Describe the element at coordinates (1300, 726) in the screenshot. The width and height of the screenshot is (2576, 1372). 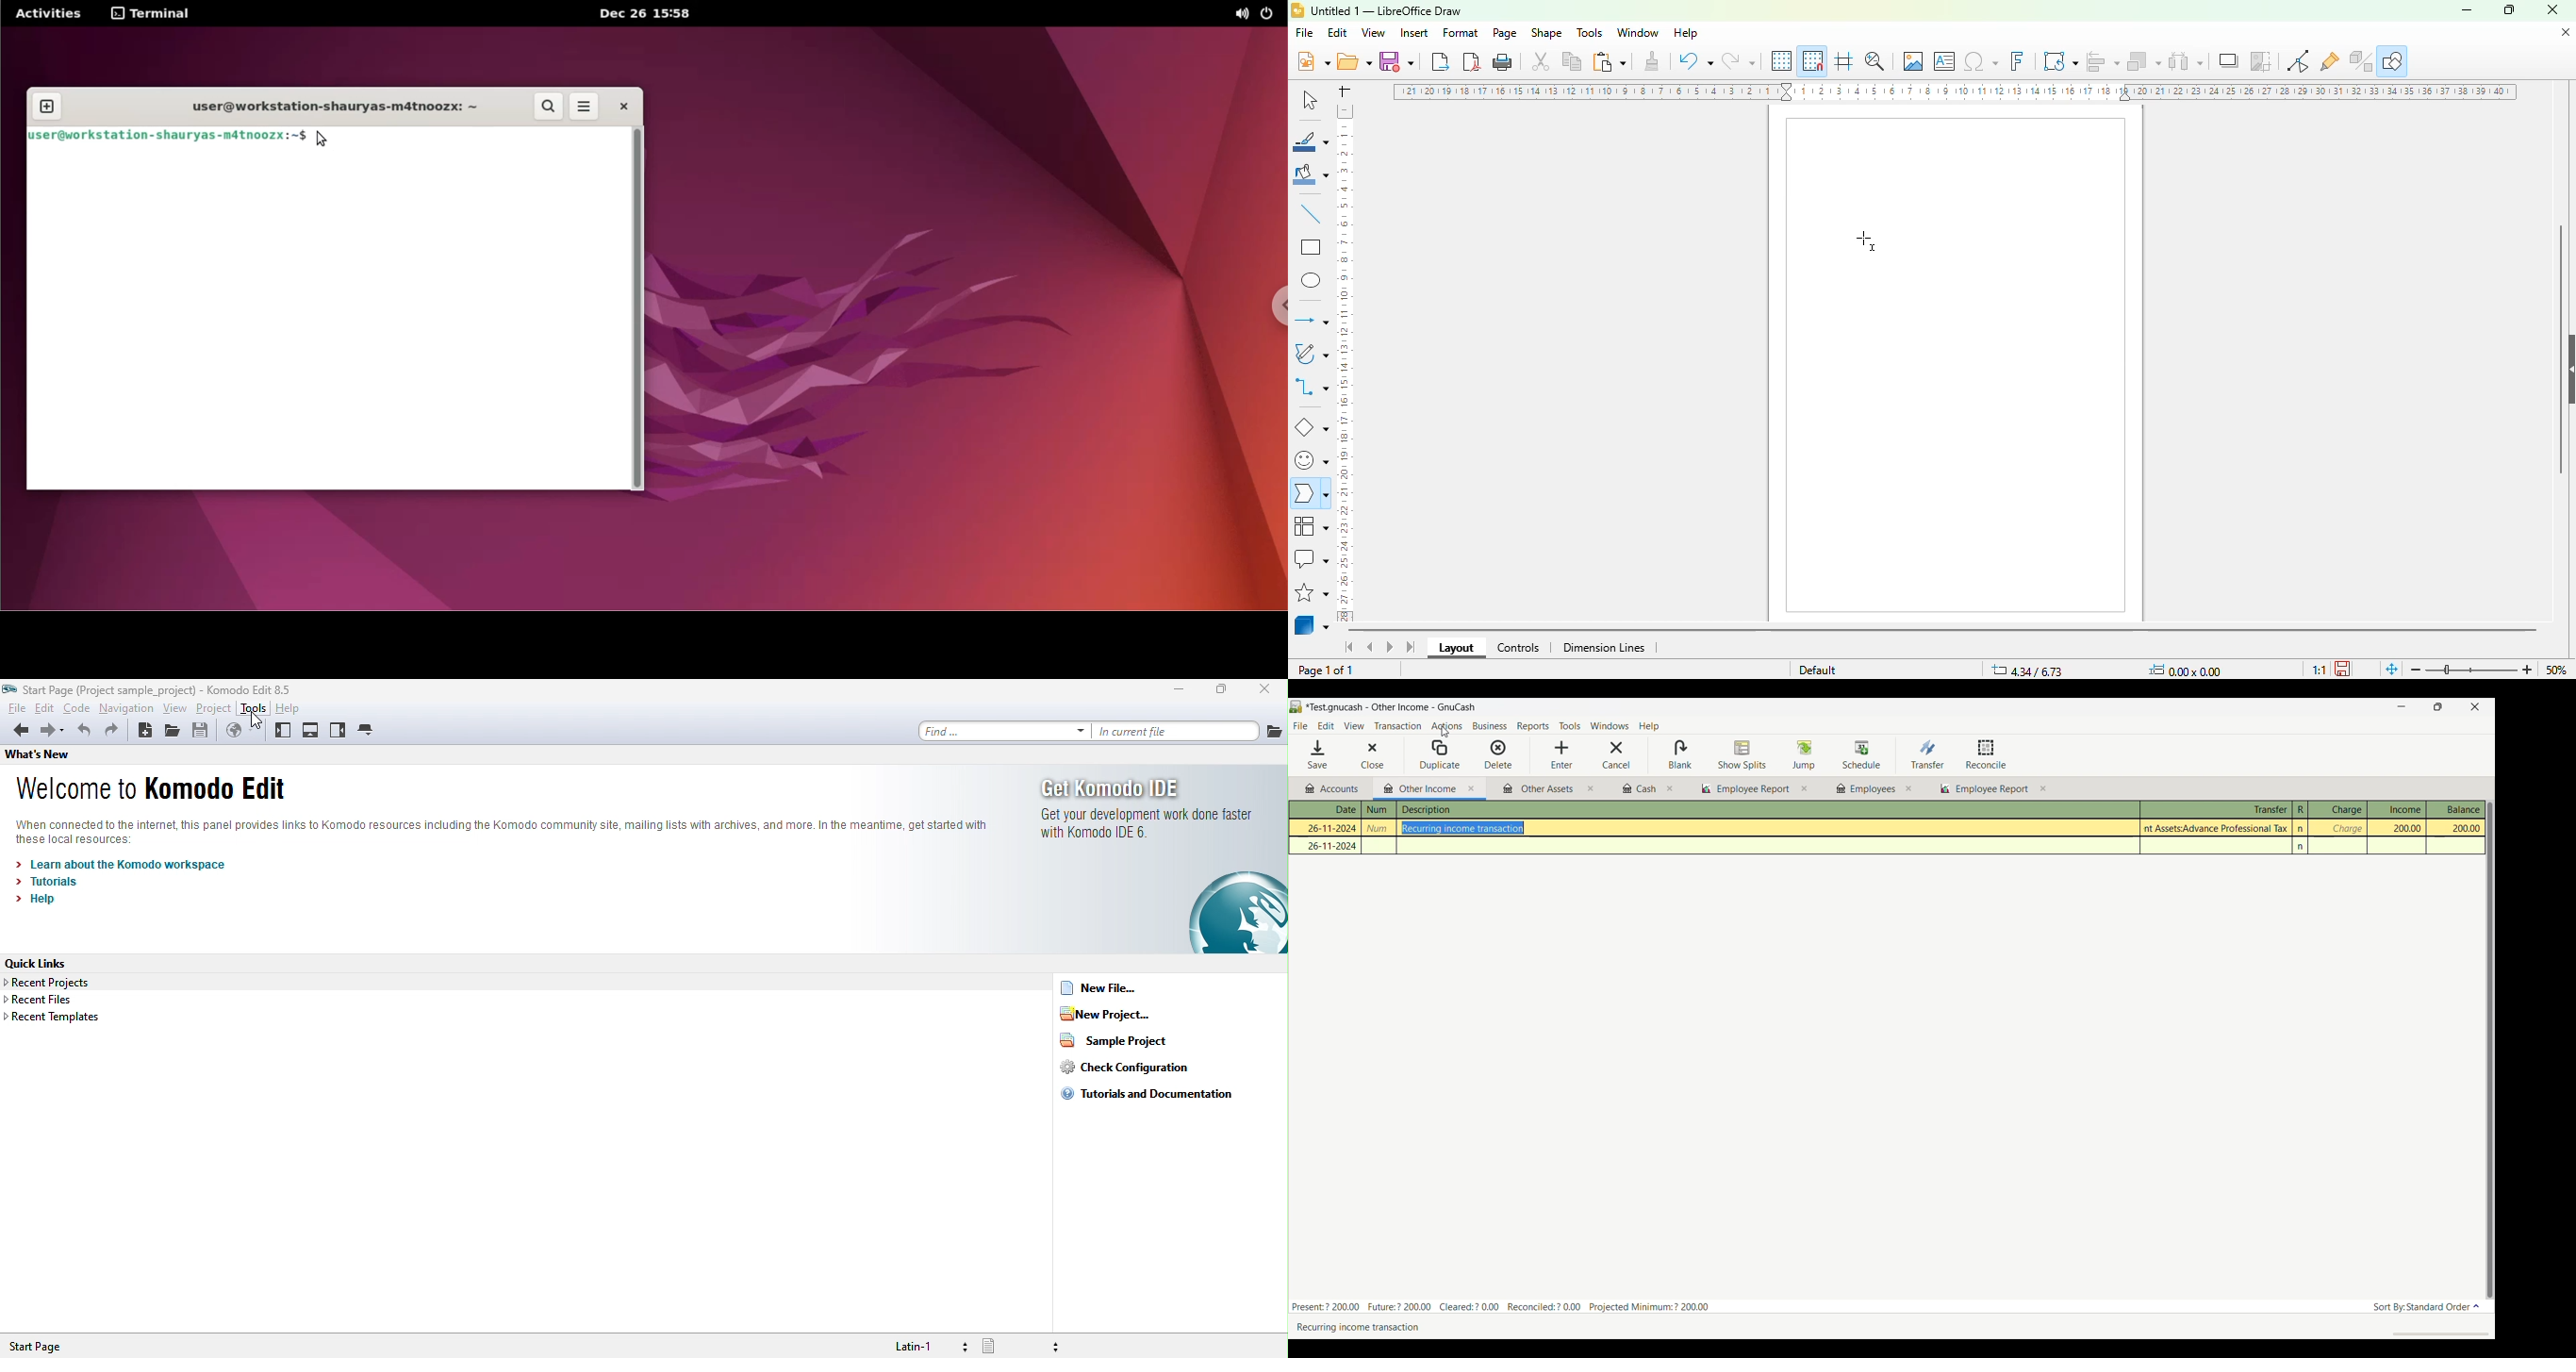
I see `File menu` at that location.